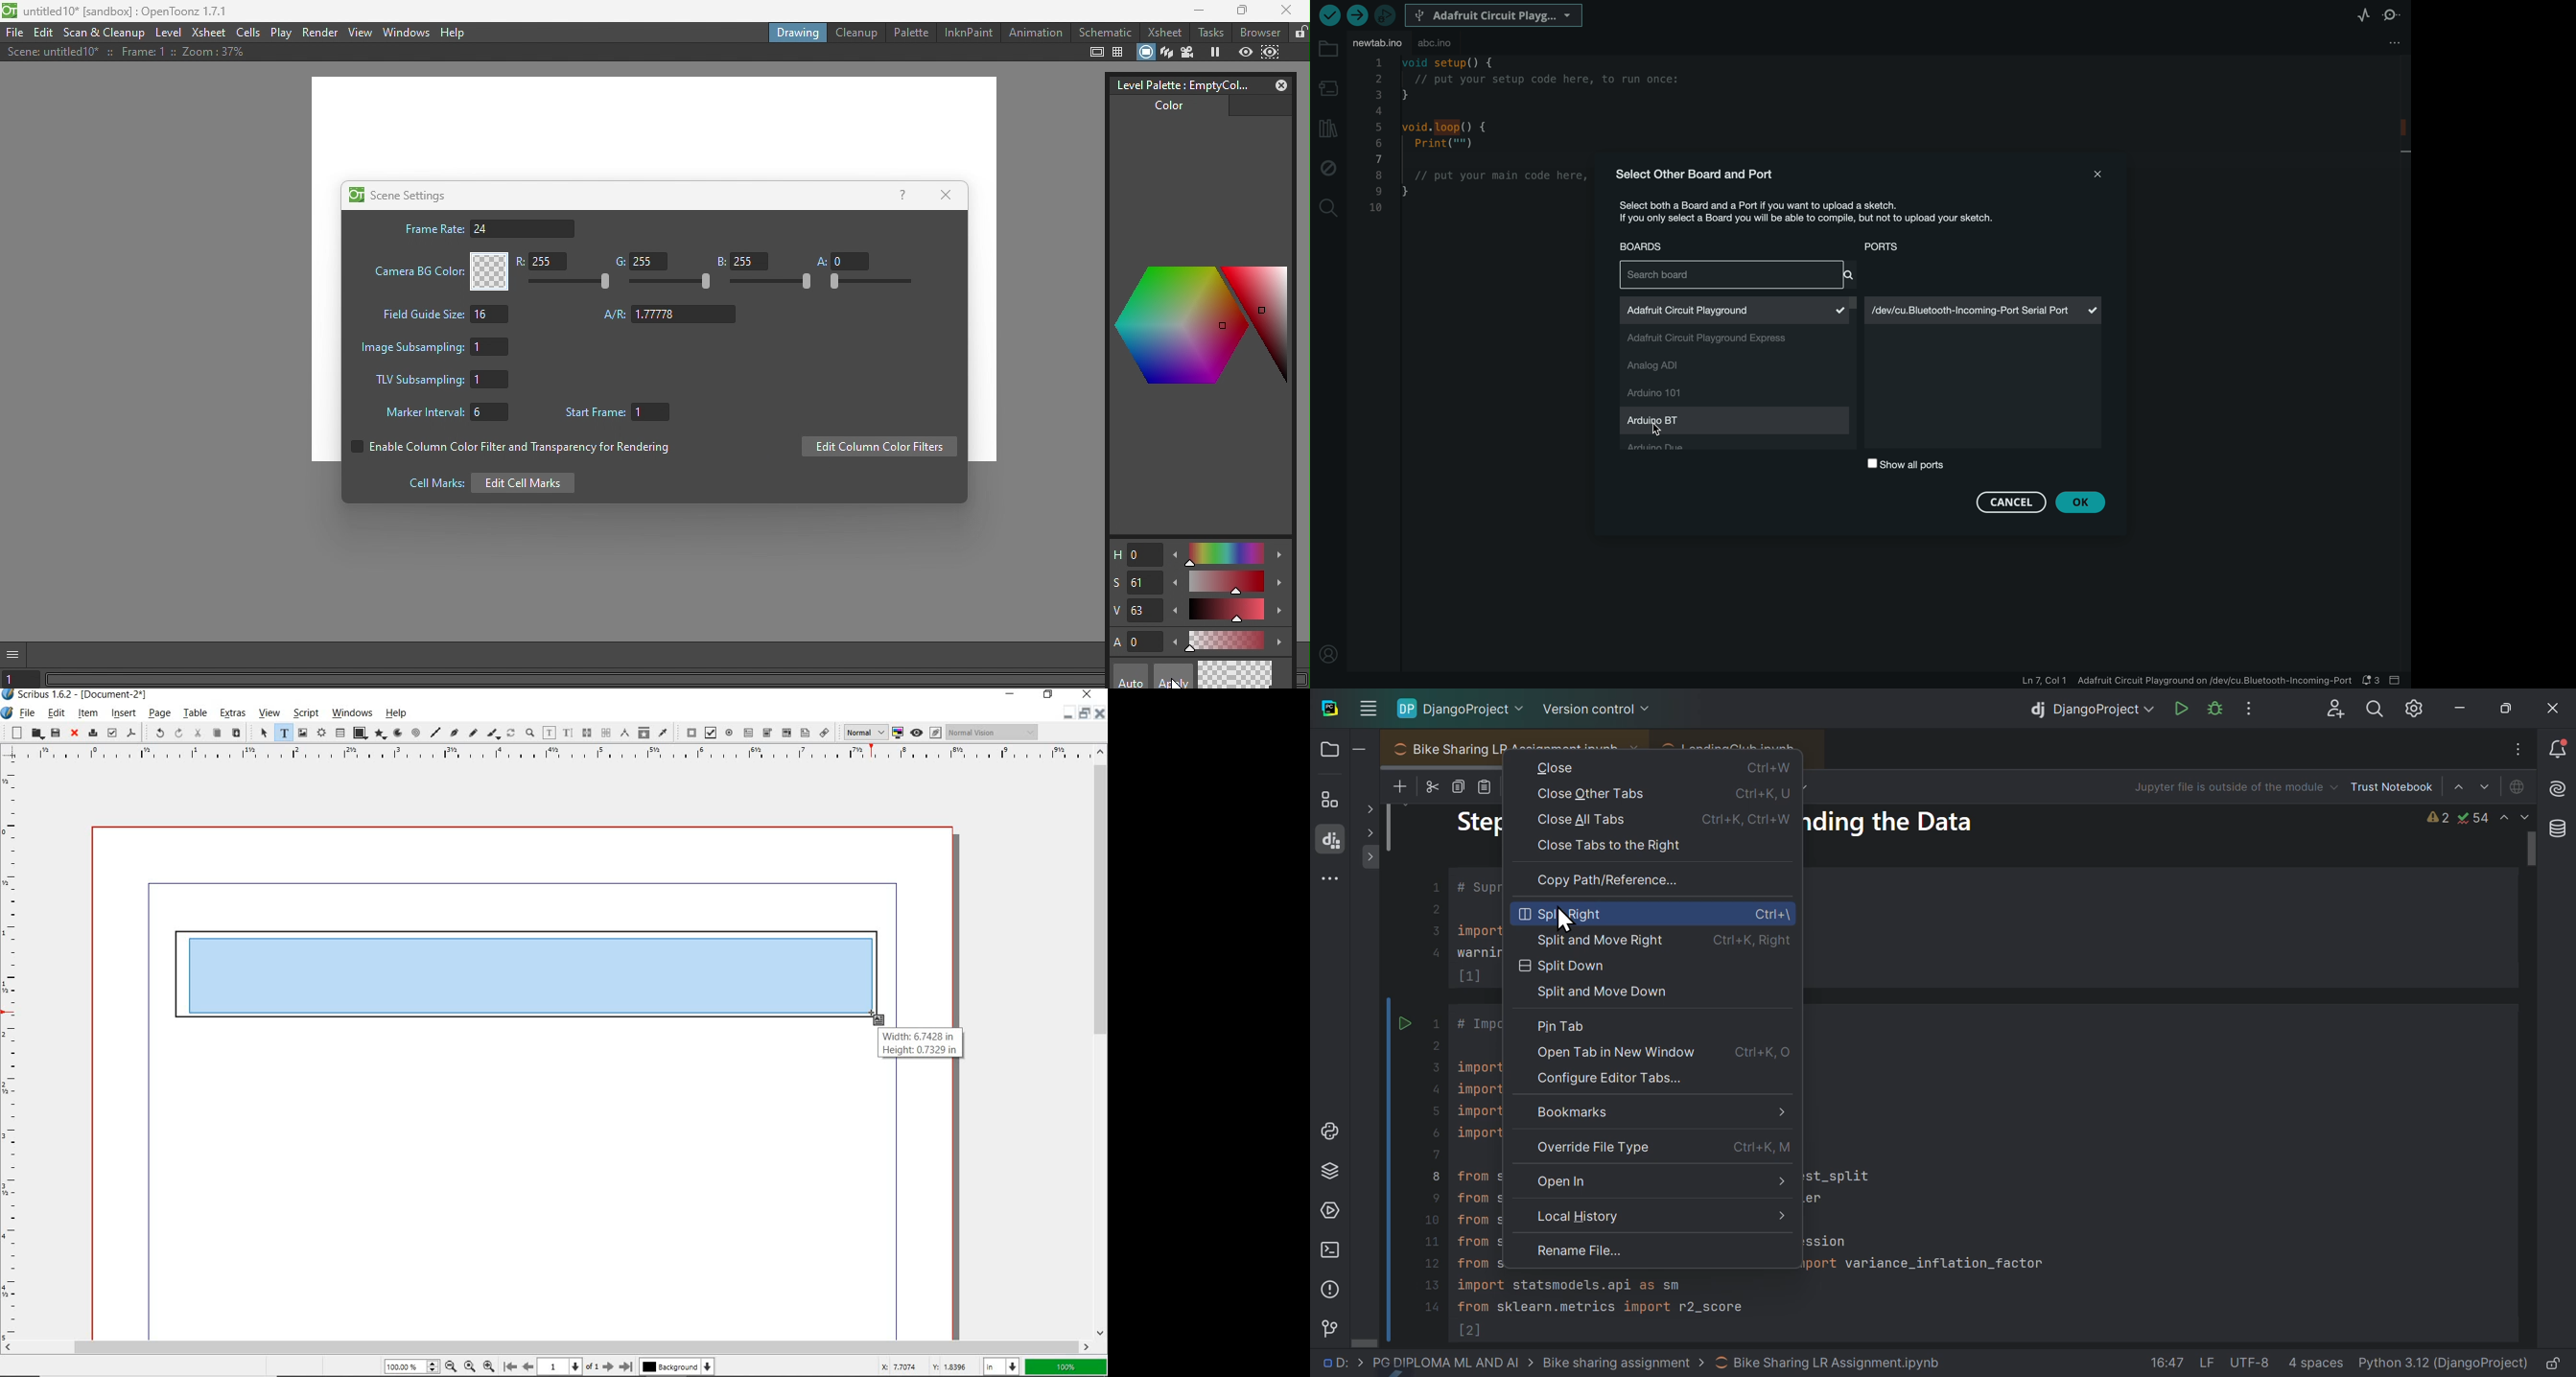 Image resolution: width=2576 pixels, height=1400 pixels. I want to click on save as pdf, so click(132, 734).